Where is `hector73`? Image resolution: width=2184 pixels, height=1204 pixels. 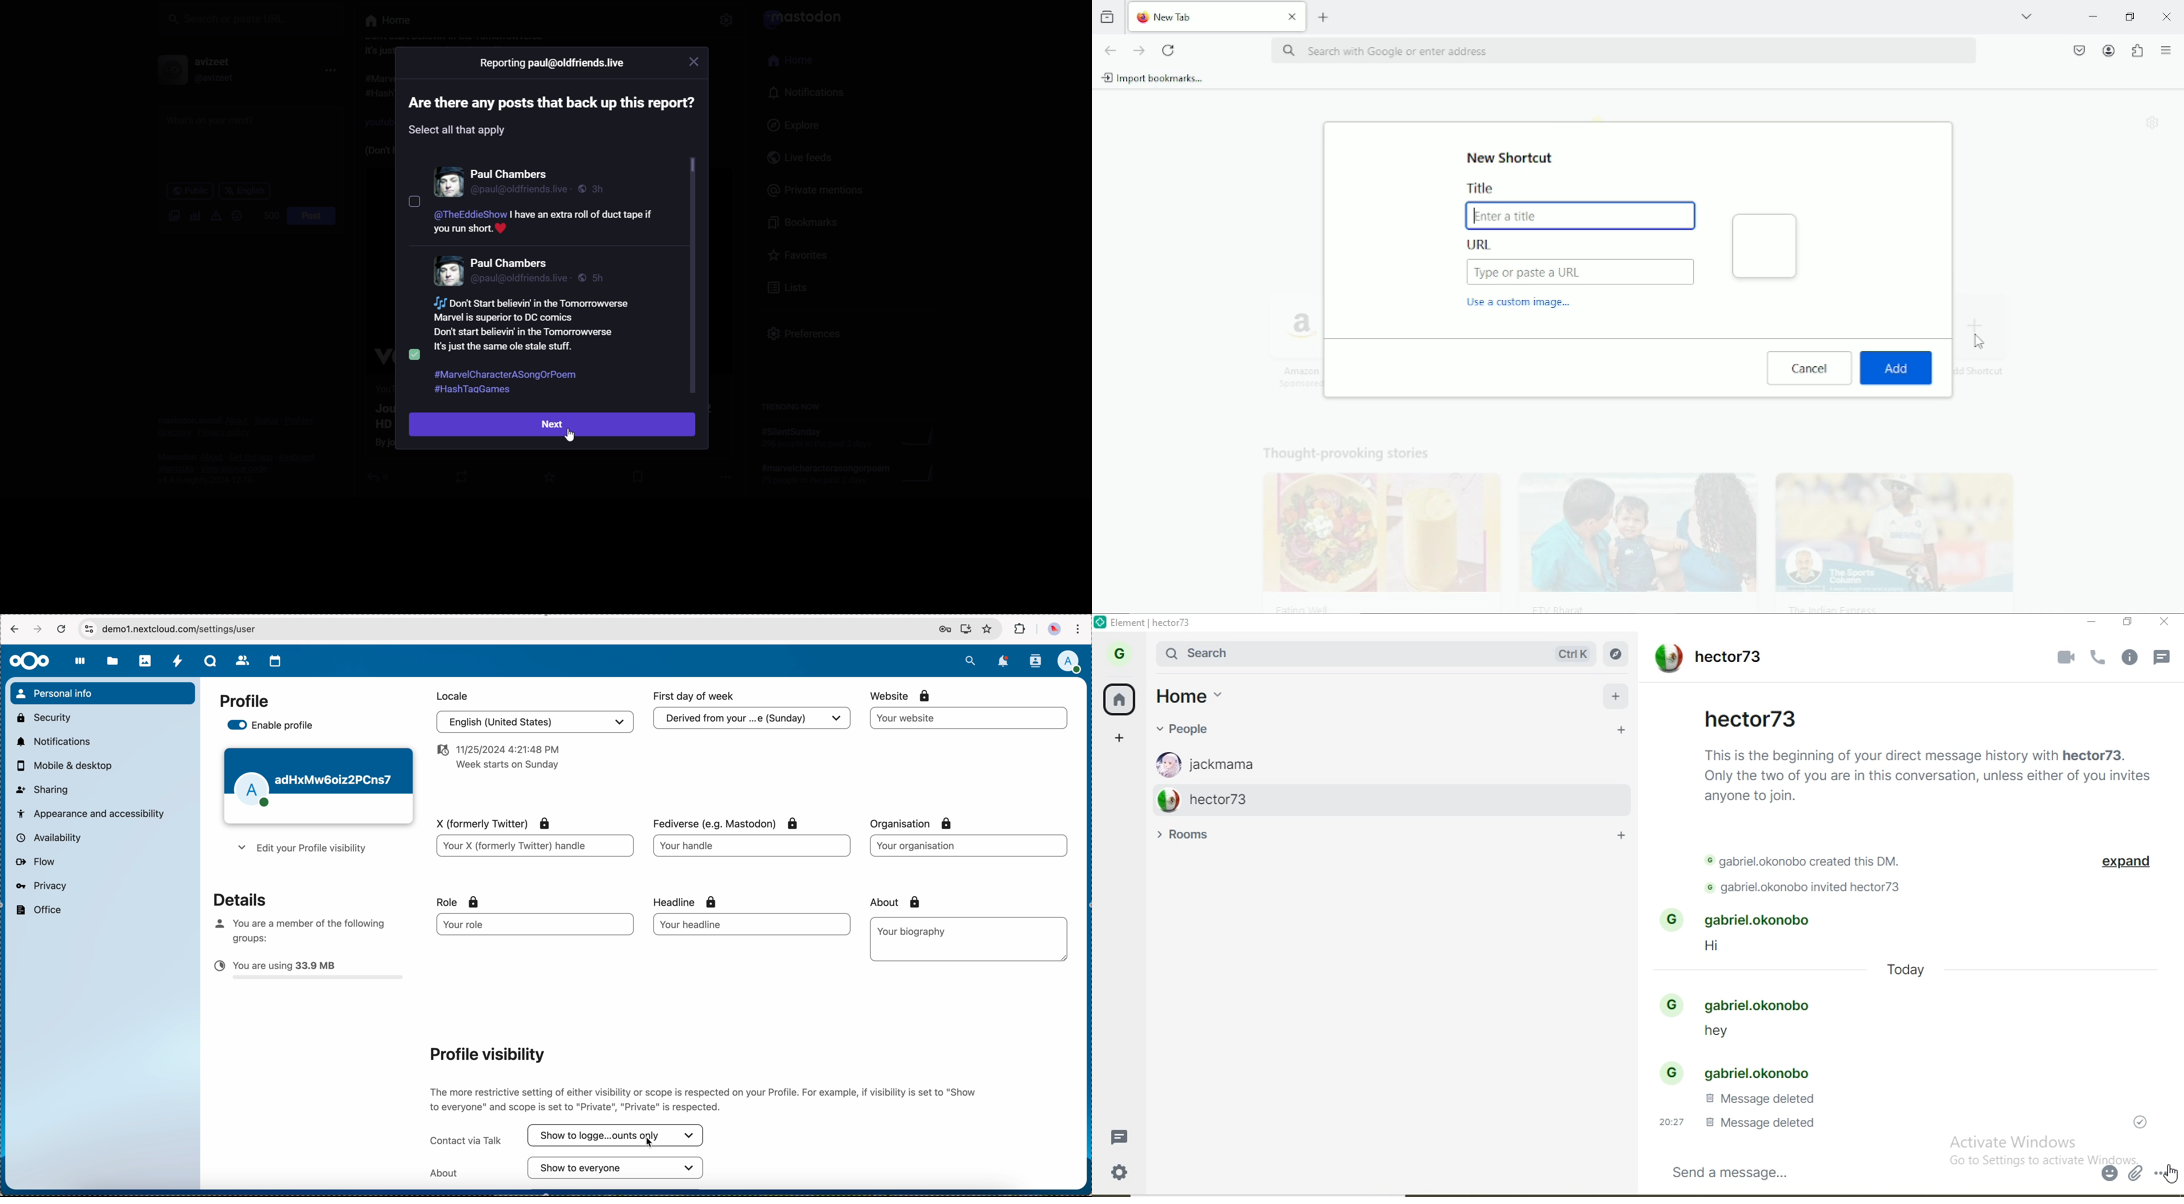 hector73 is located at coordinates (1751, 717).